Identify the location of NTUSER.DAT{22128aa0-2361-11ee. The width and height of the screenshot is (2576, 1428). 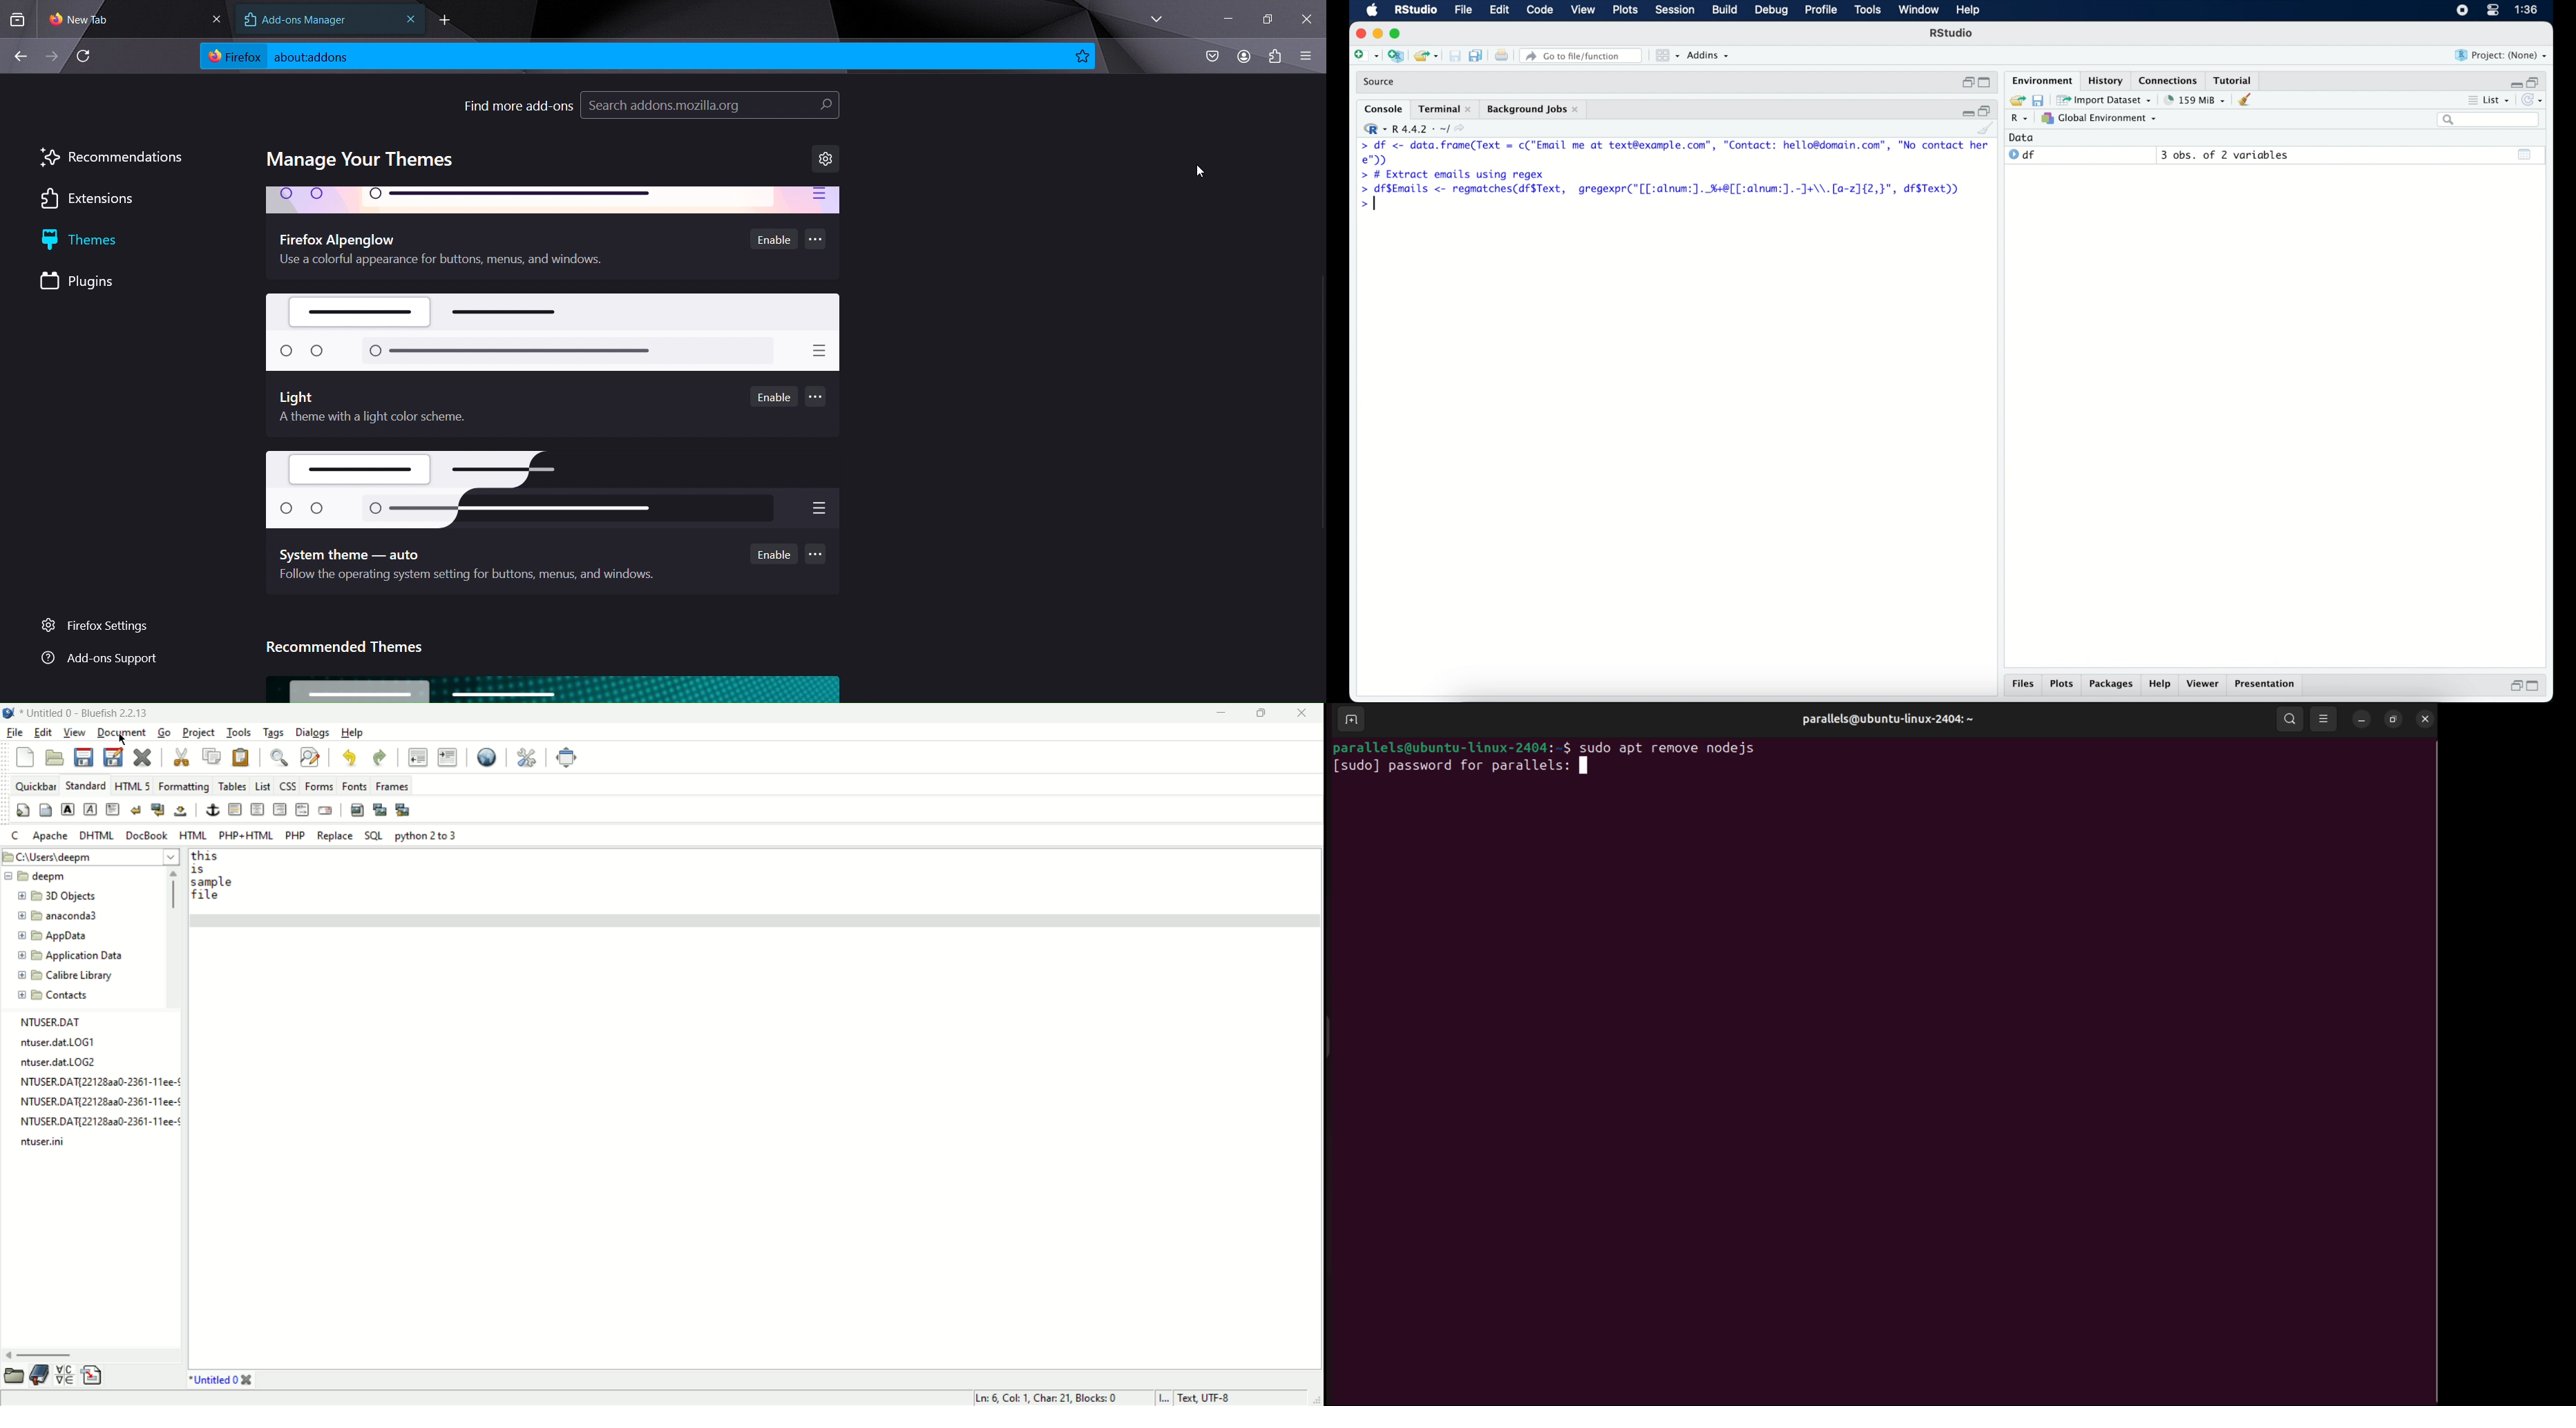
(99, 1119).